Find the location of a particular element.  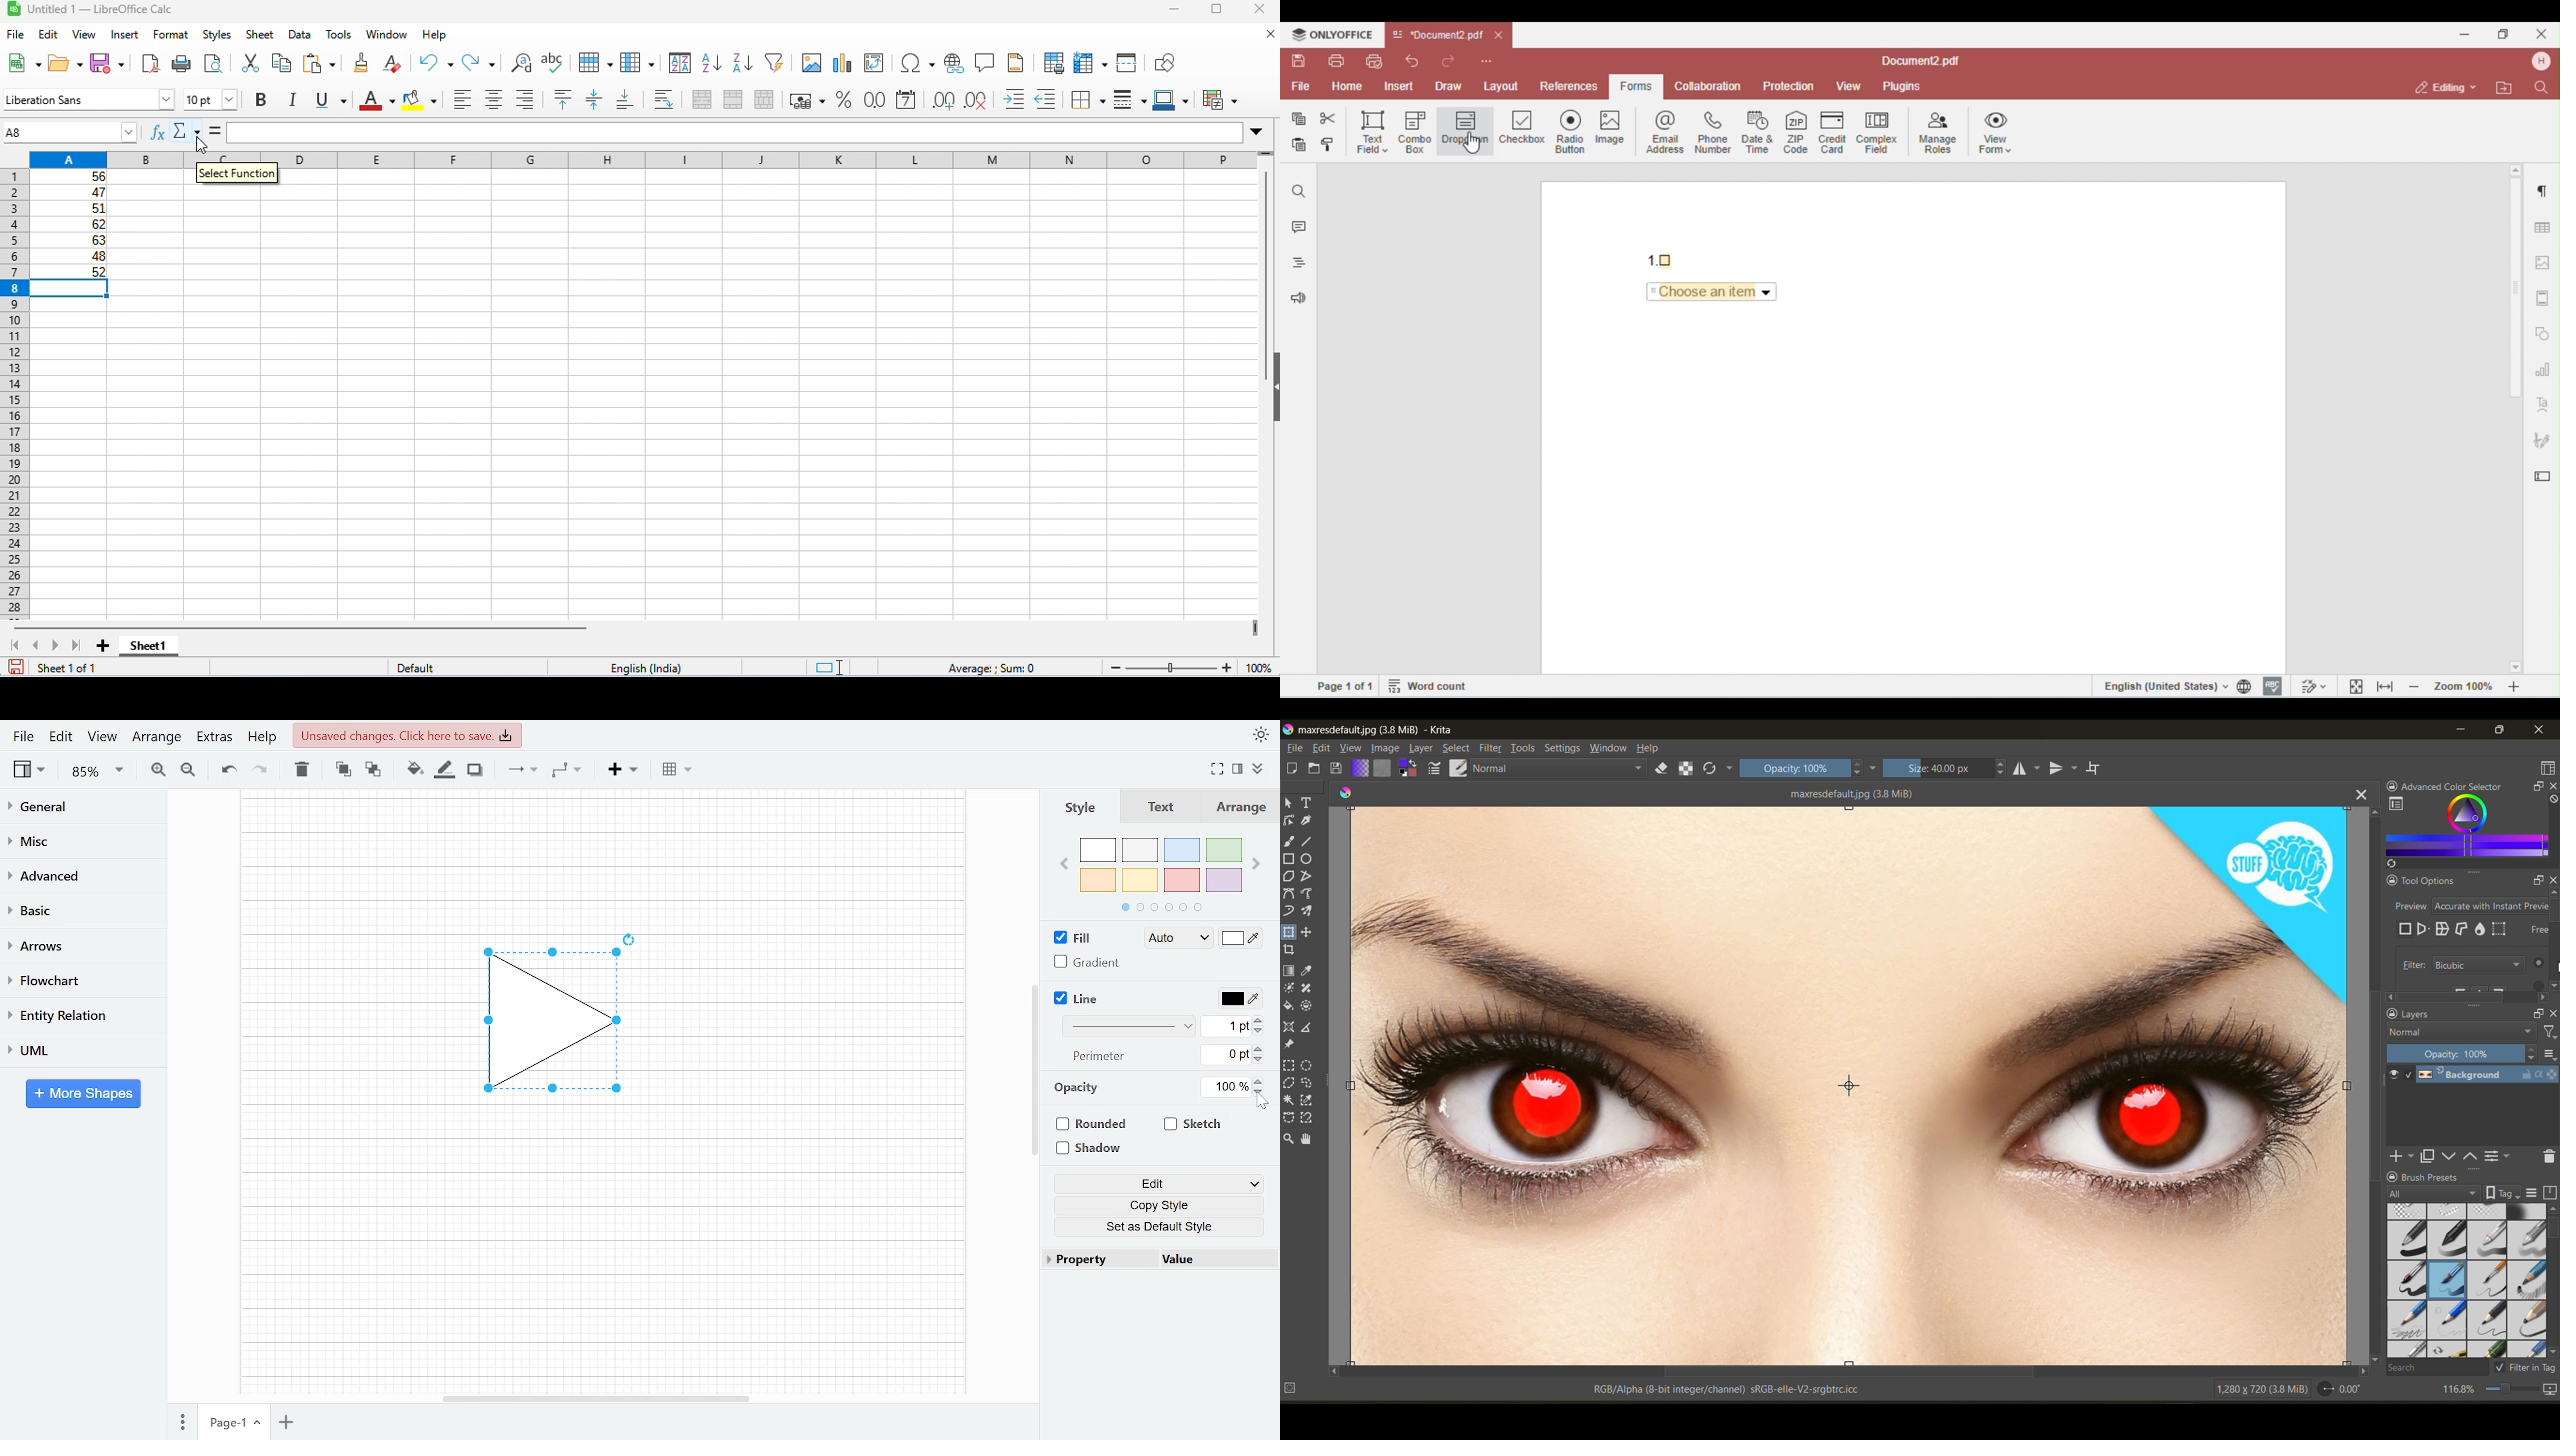

copy style is located at coordinates (1331, 146).